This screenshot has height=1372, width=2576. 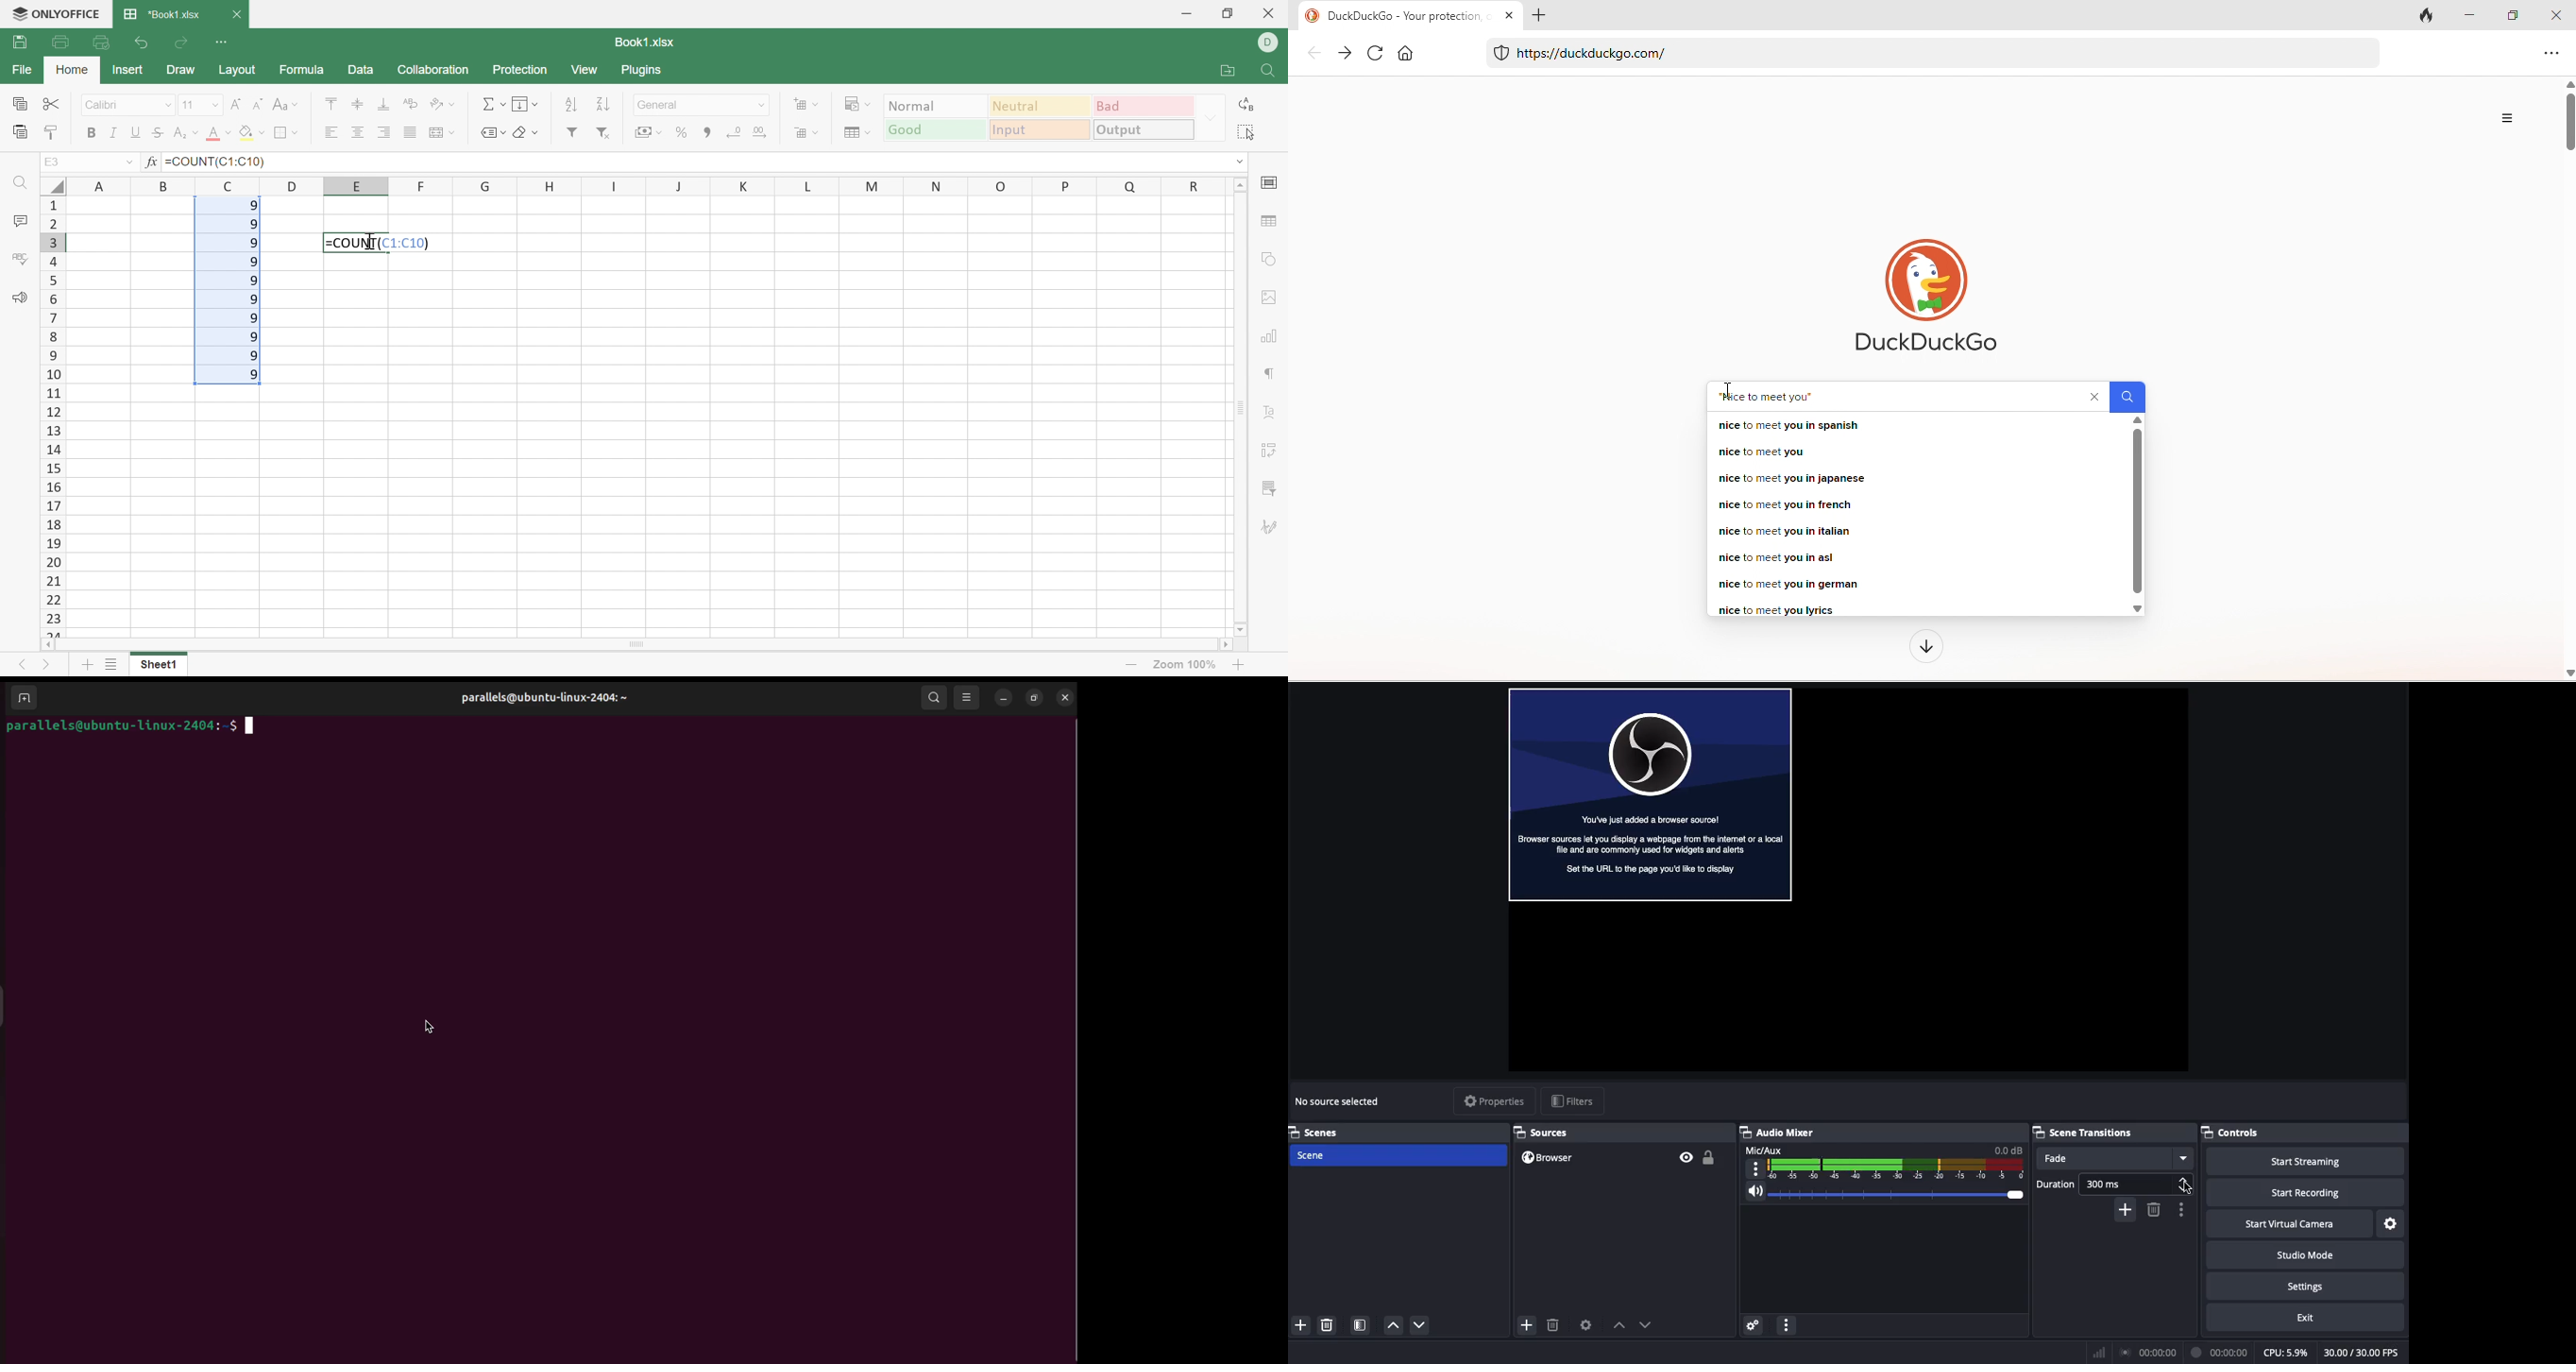 I want to click on ‘nice to meet you lyrics, so click(x=1774, y=609).